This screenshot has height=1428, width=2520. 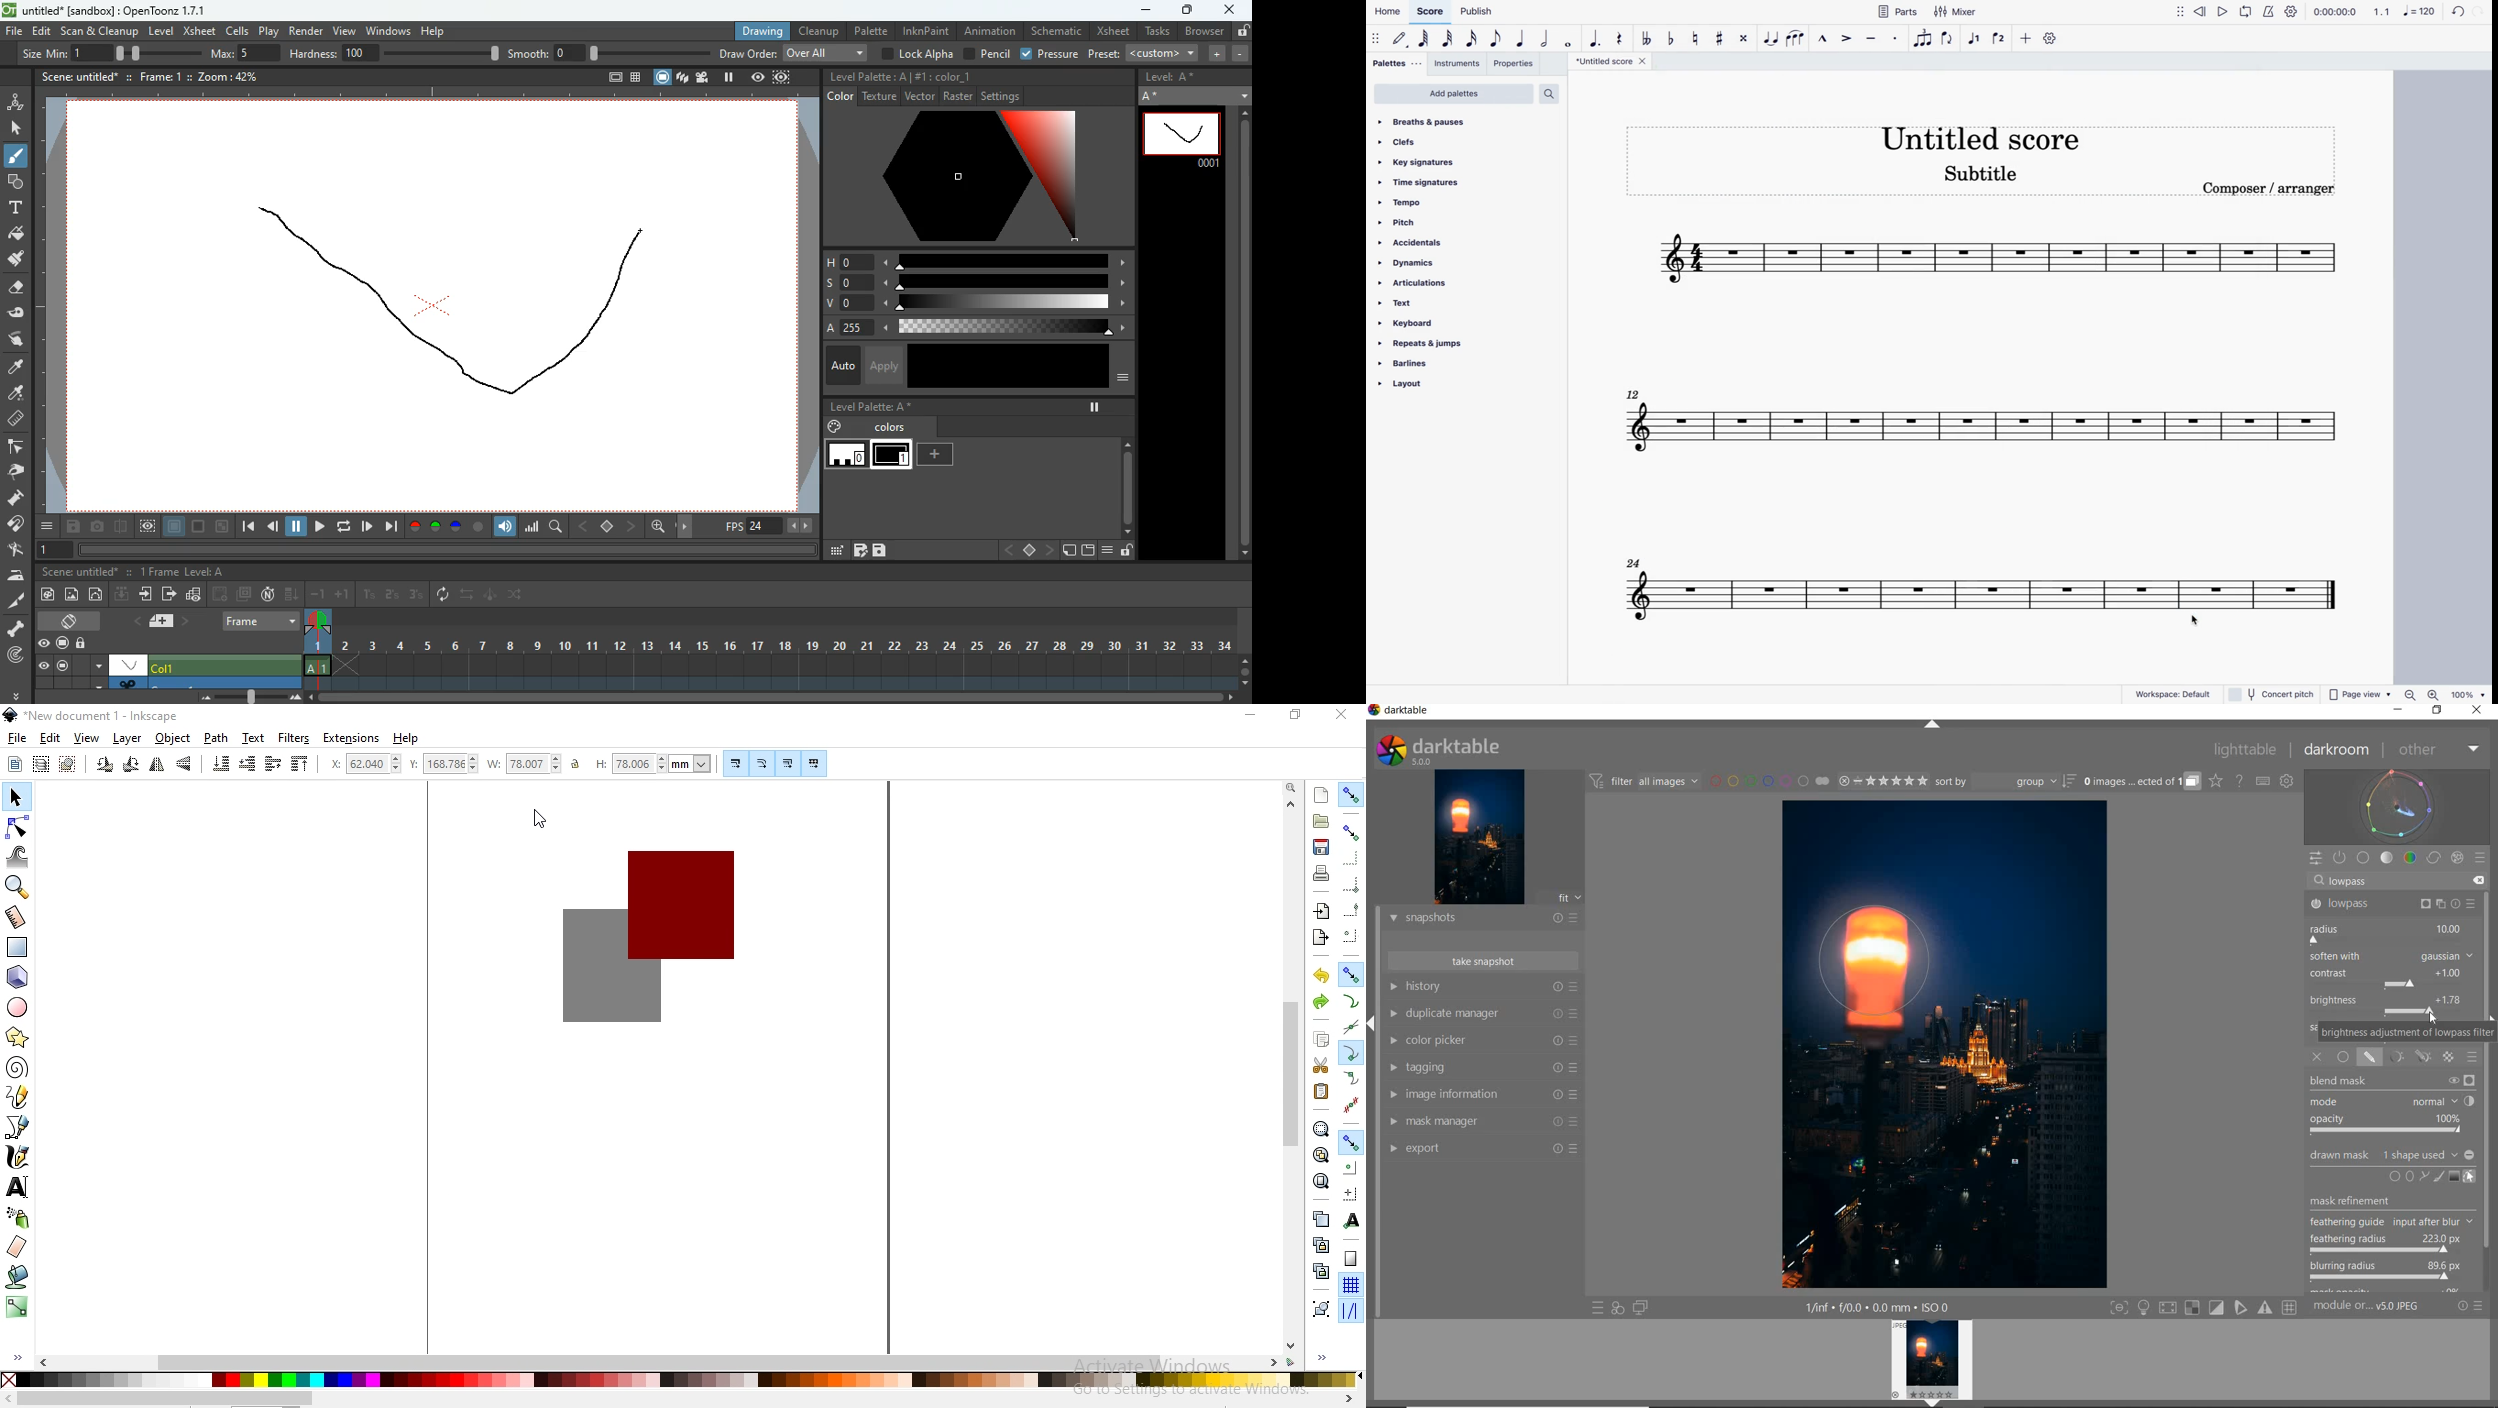 I want to click on smooth, so click(x=610, y=52).